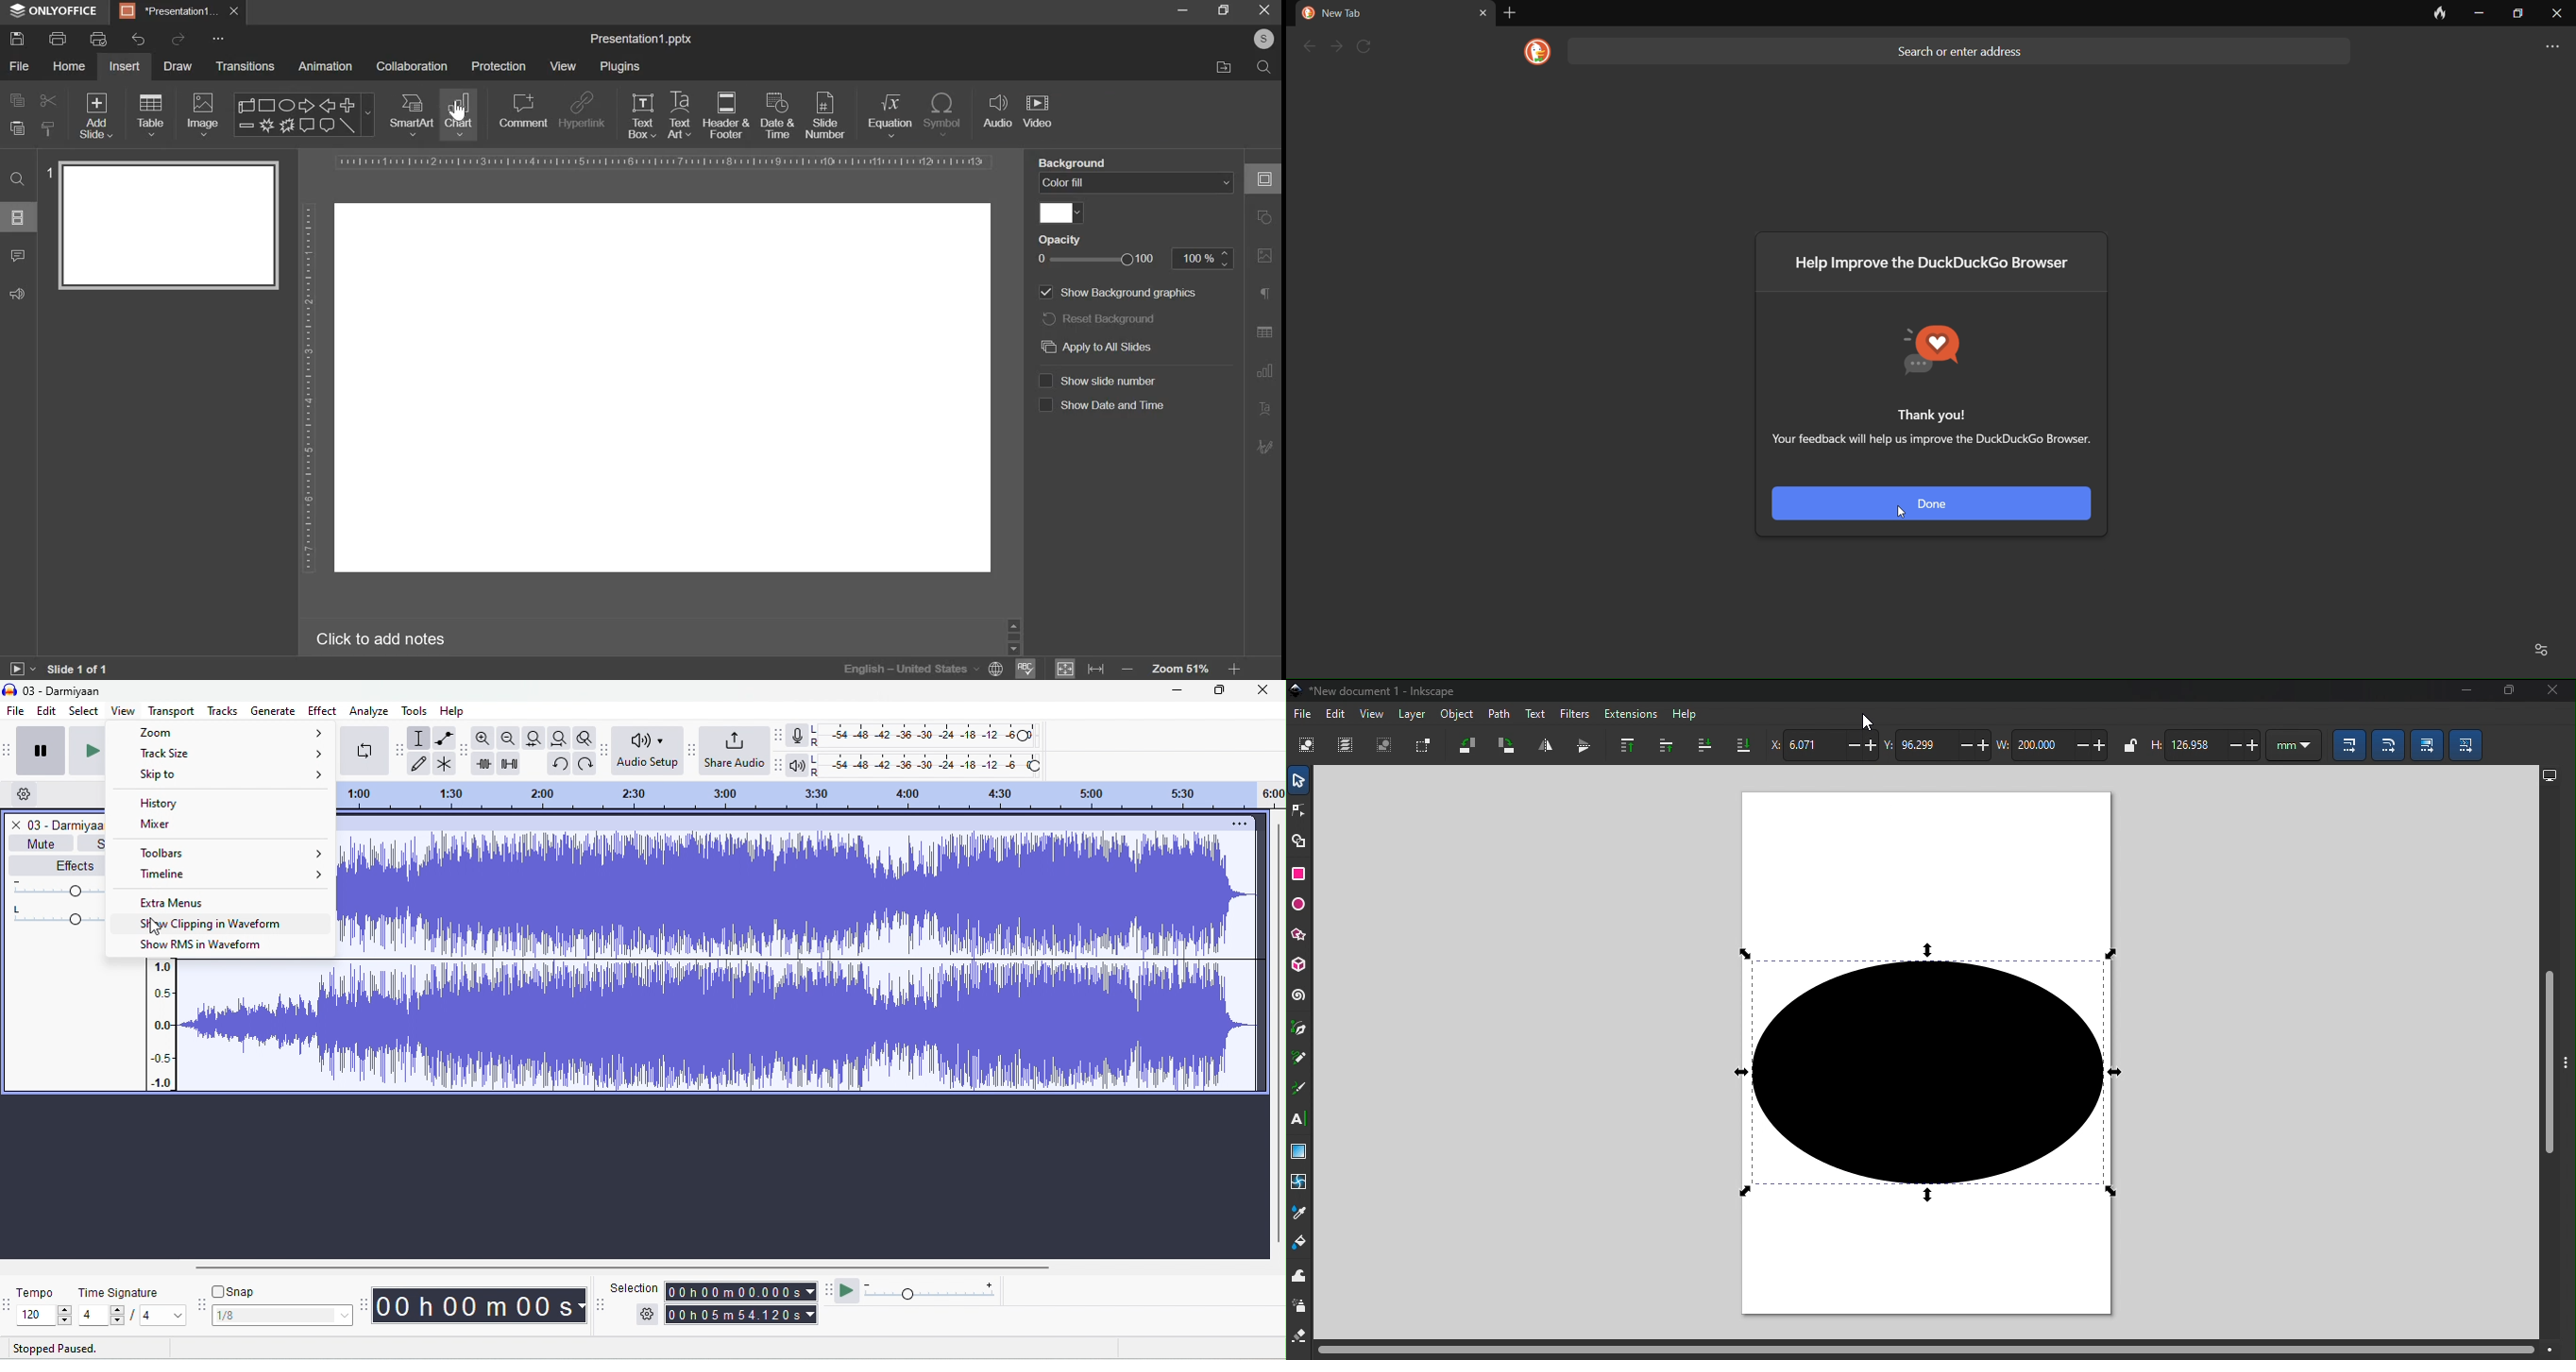  I want to click on fit to window, so click(1068, 669).